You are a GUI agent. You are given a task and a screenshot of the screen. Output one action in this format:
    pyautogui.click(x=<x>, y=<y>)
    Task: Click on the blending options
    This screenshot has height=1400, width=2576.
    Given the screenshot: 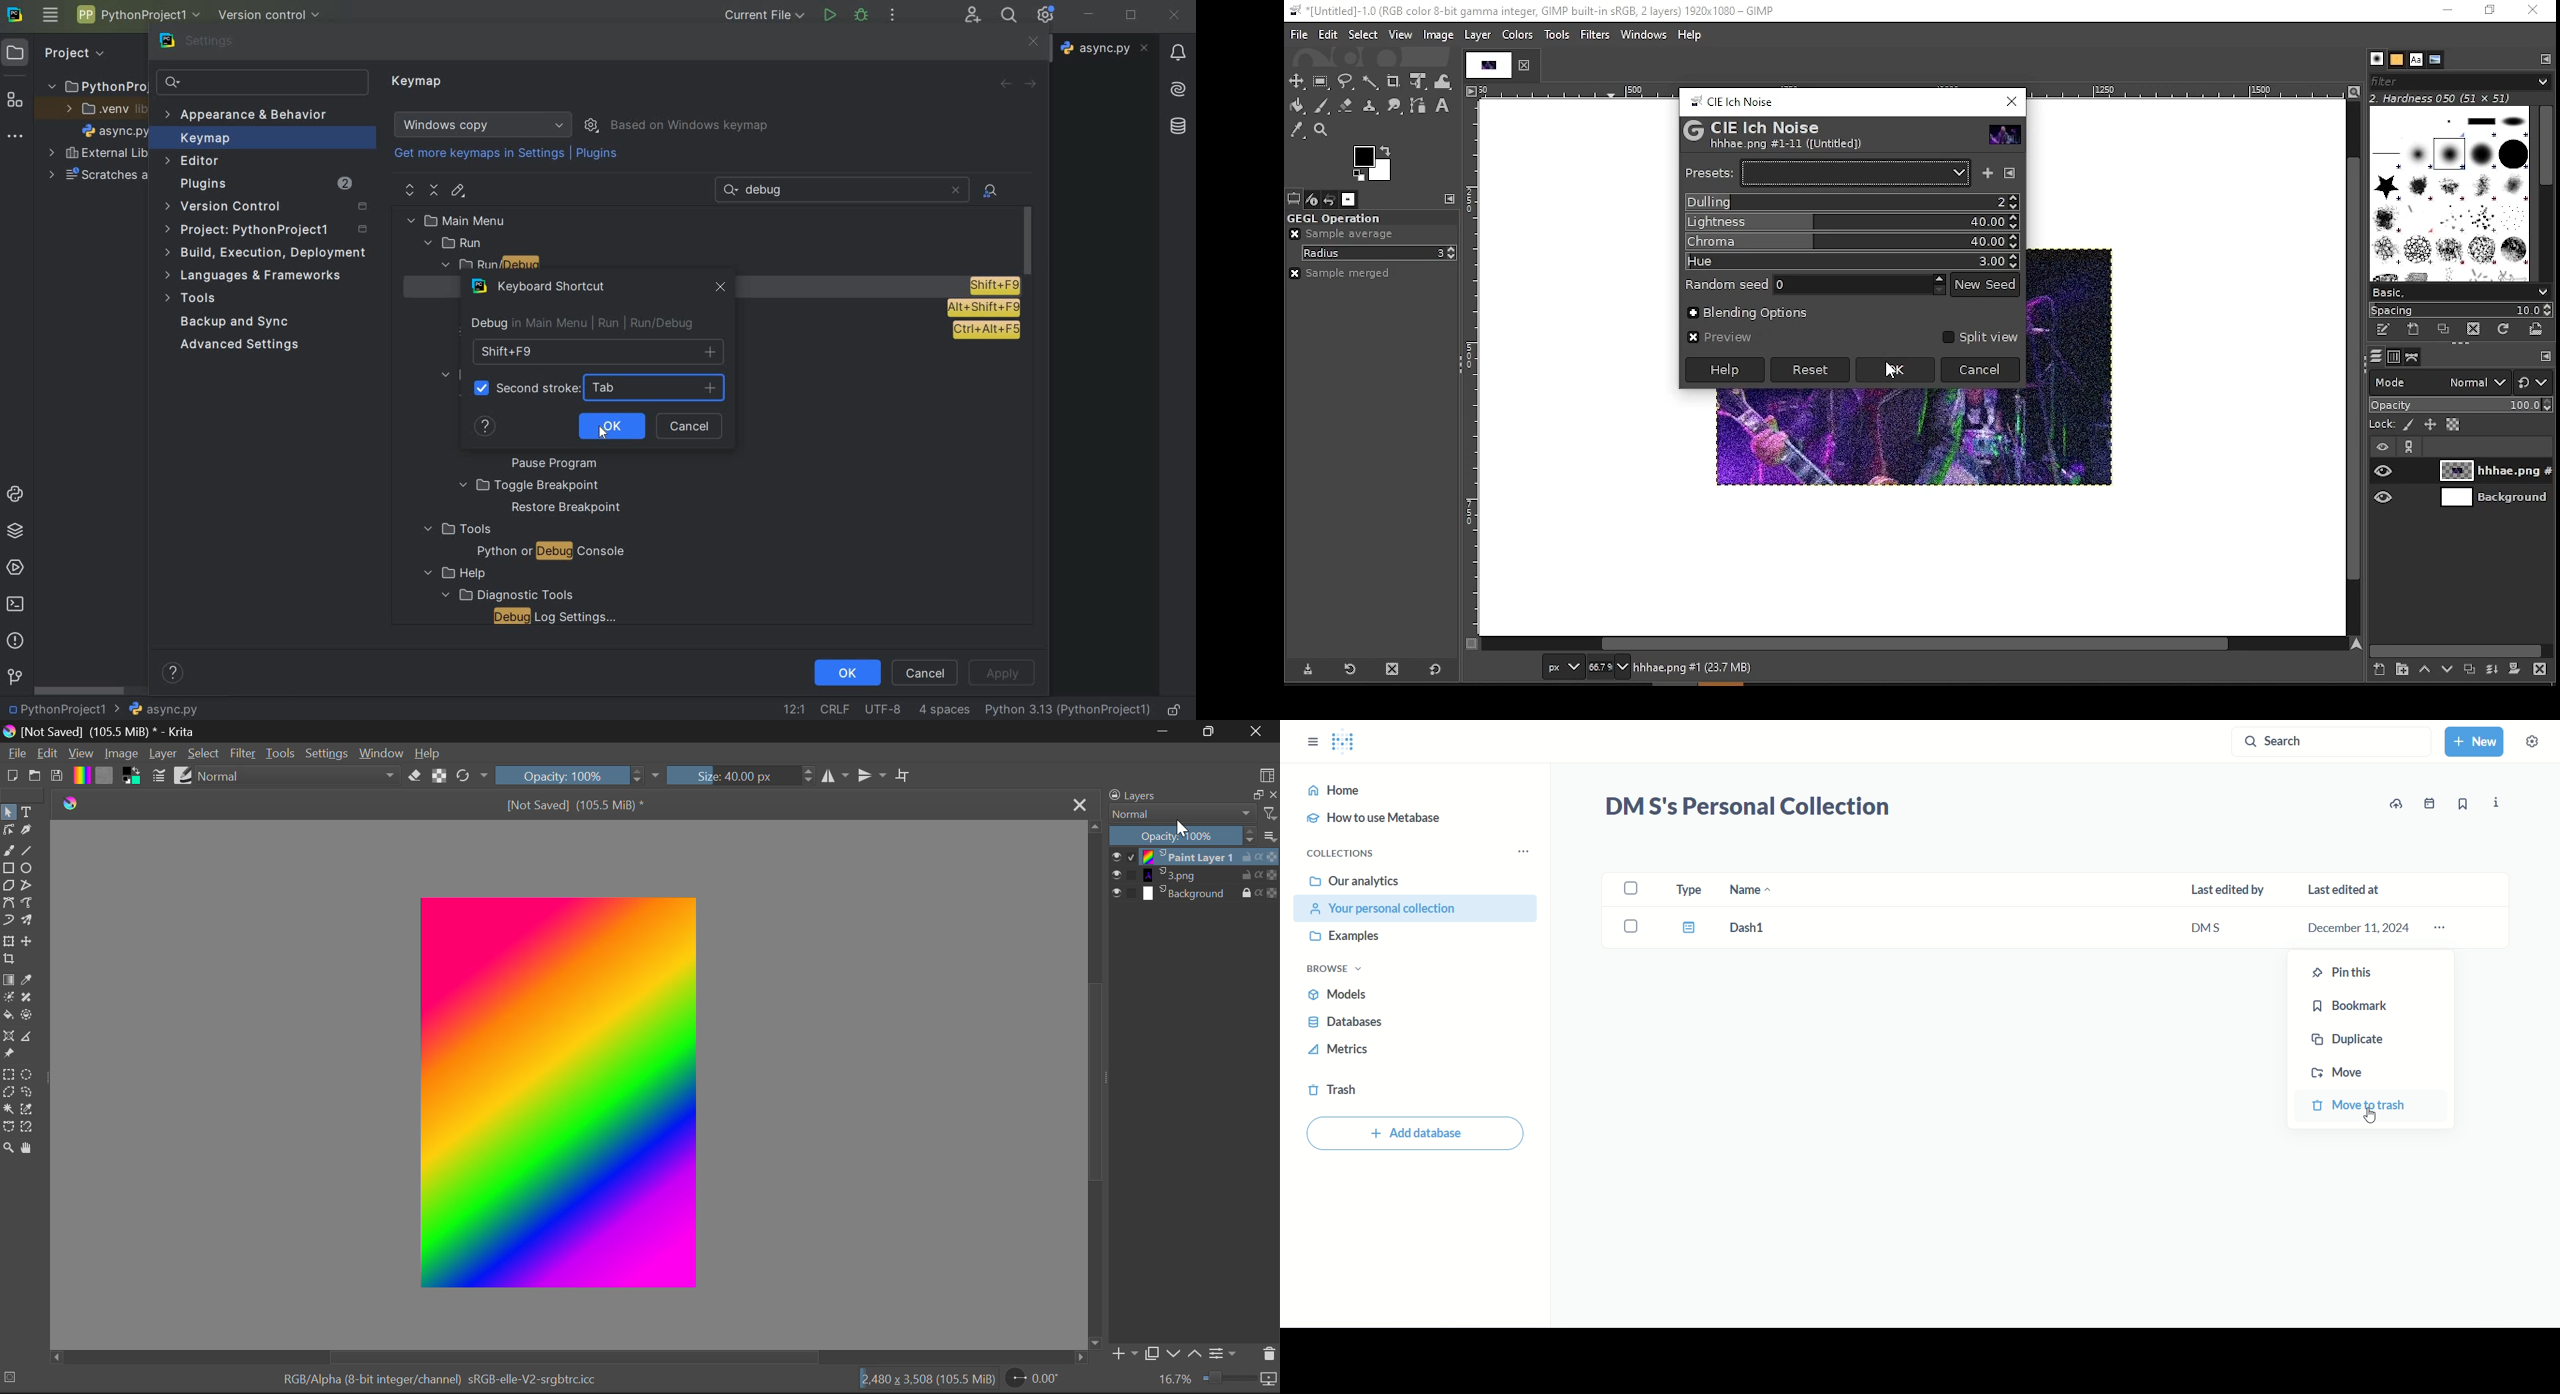 What is the action you would take?
    pyautogui.click(x=1746, y=313)
    